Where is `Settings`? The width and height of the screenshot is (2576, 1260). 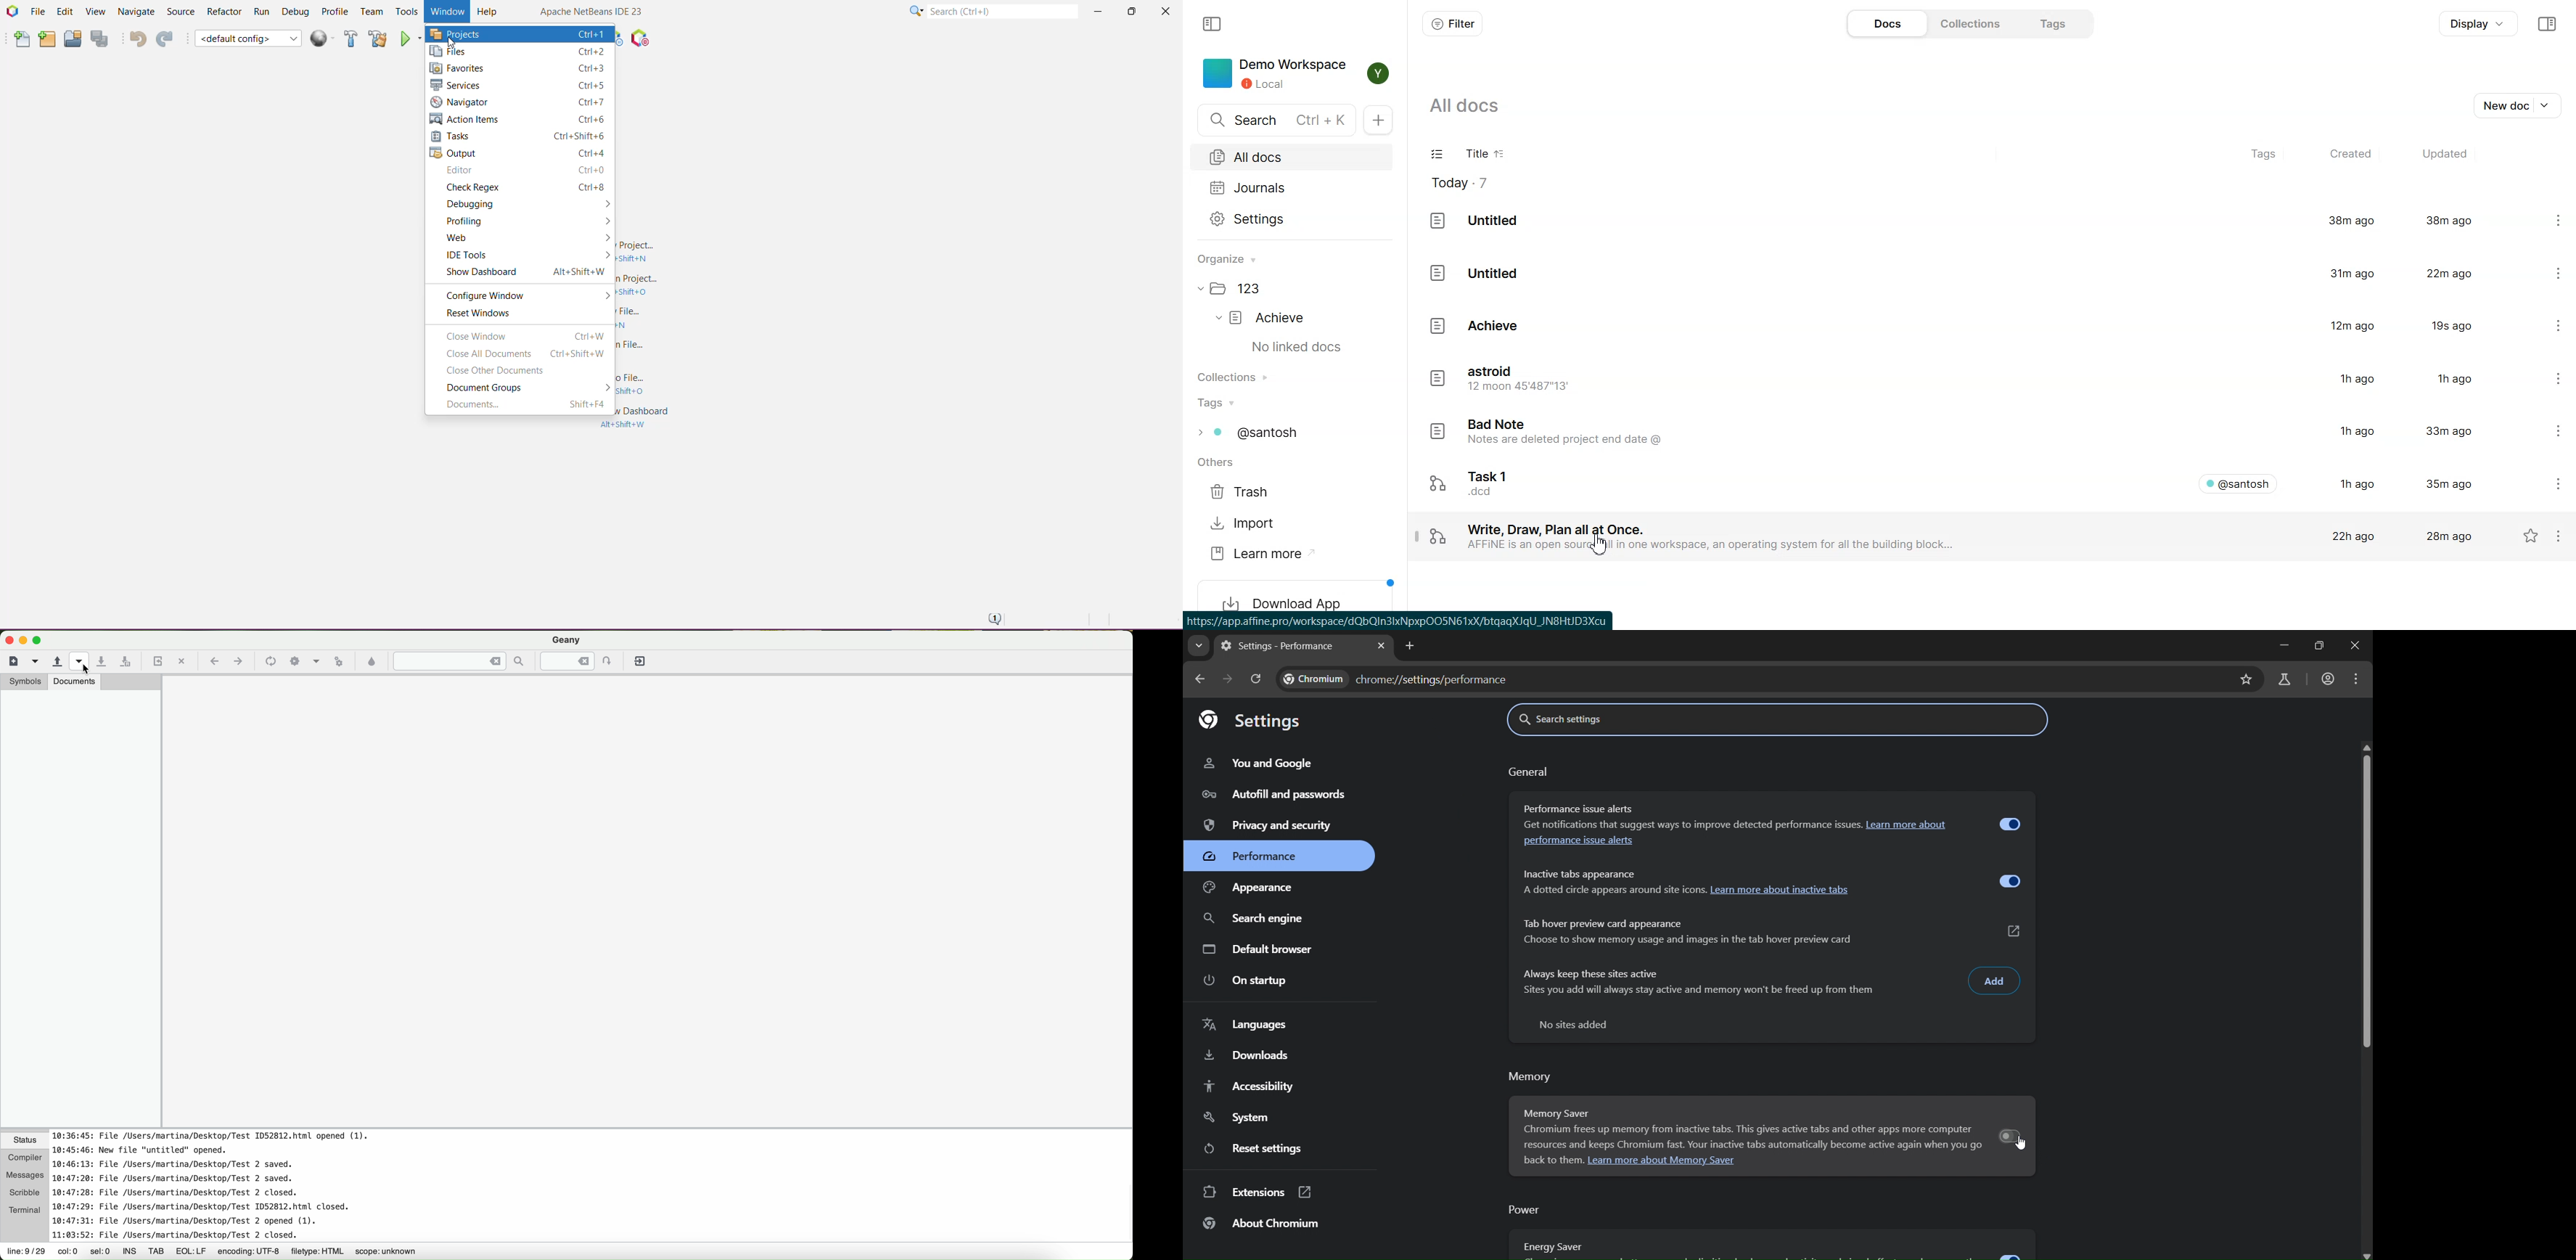 Settings is located at coordinates (2546, 271).